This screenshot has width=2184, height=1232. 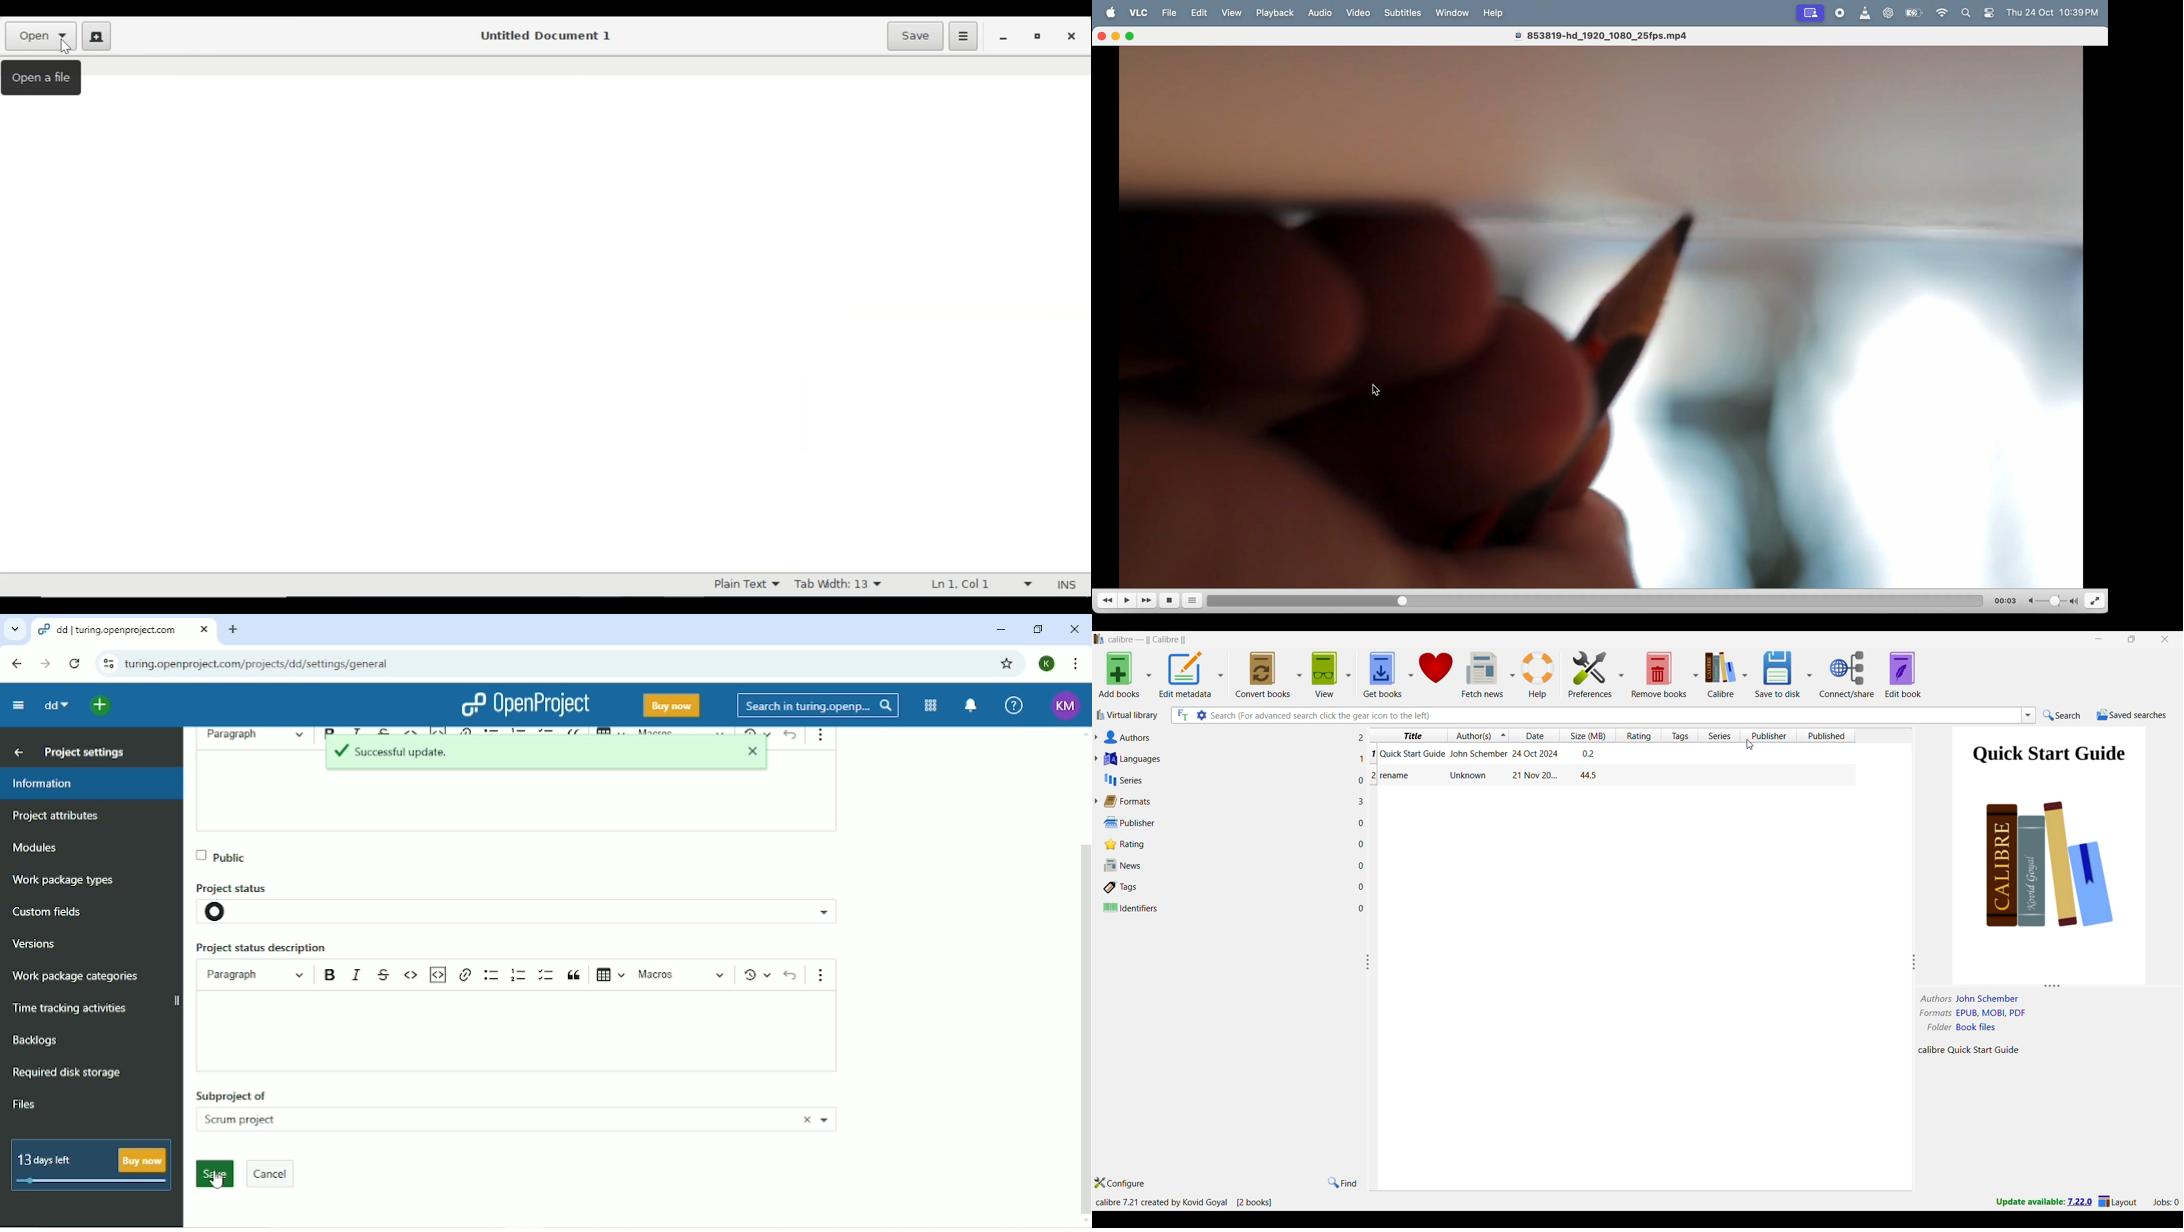 I want to click on video title, so click(x=1609, y=34).